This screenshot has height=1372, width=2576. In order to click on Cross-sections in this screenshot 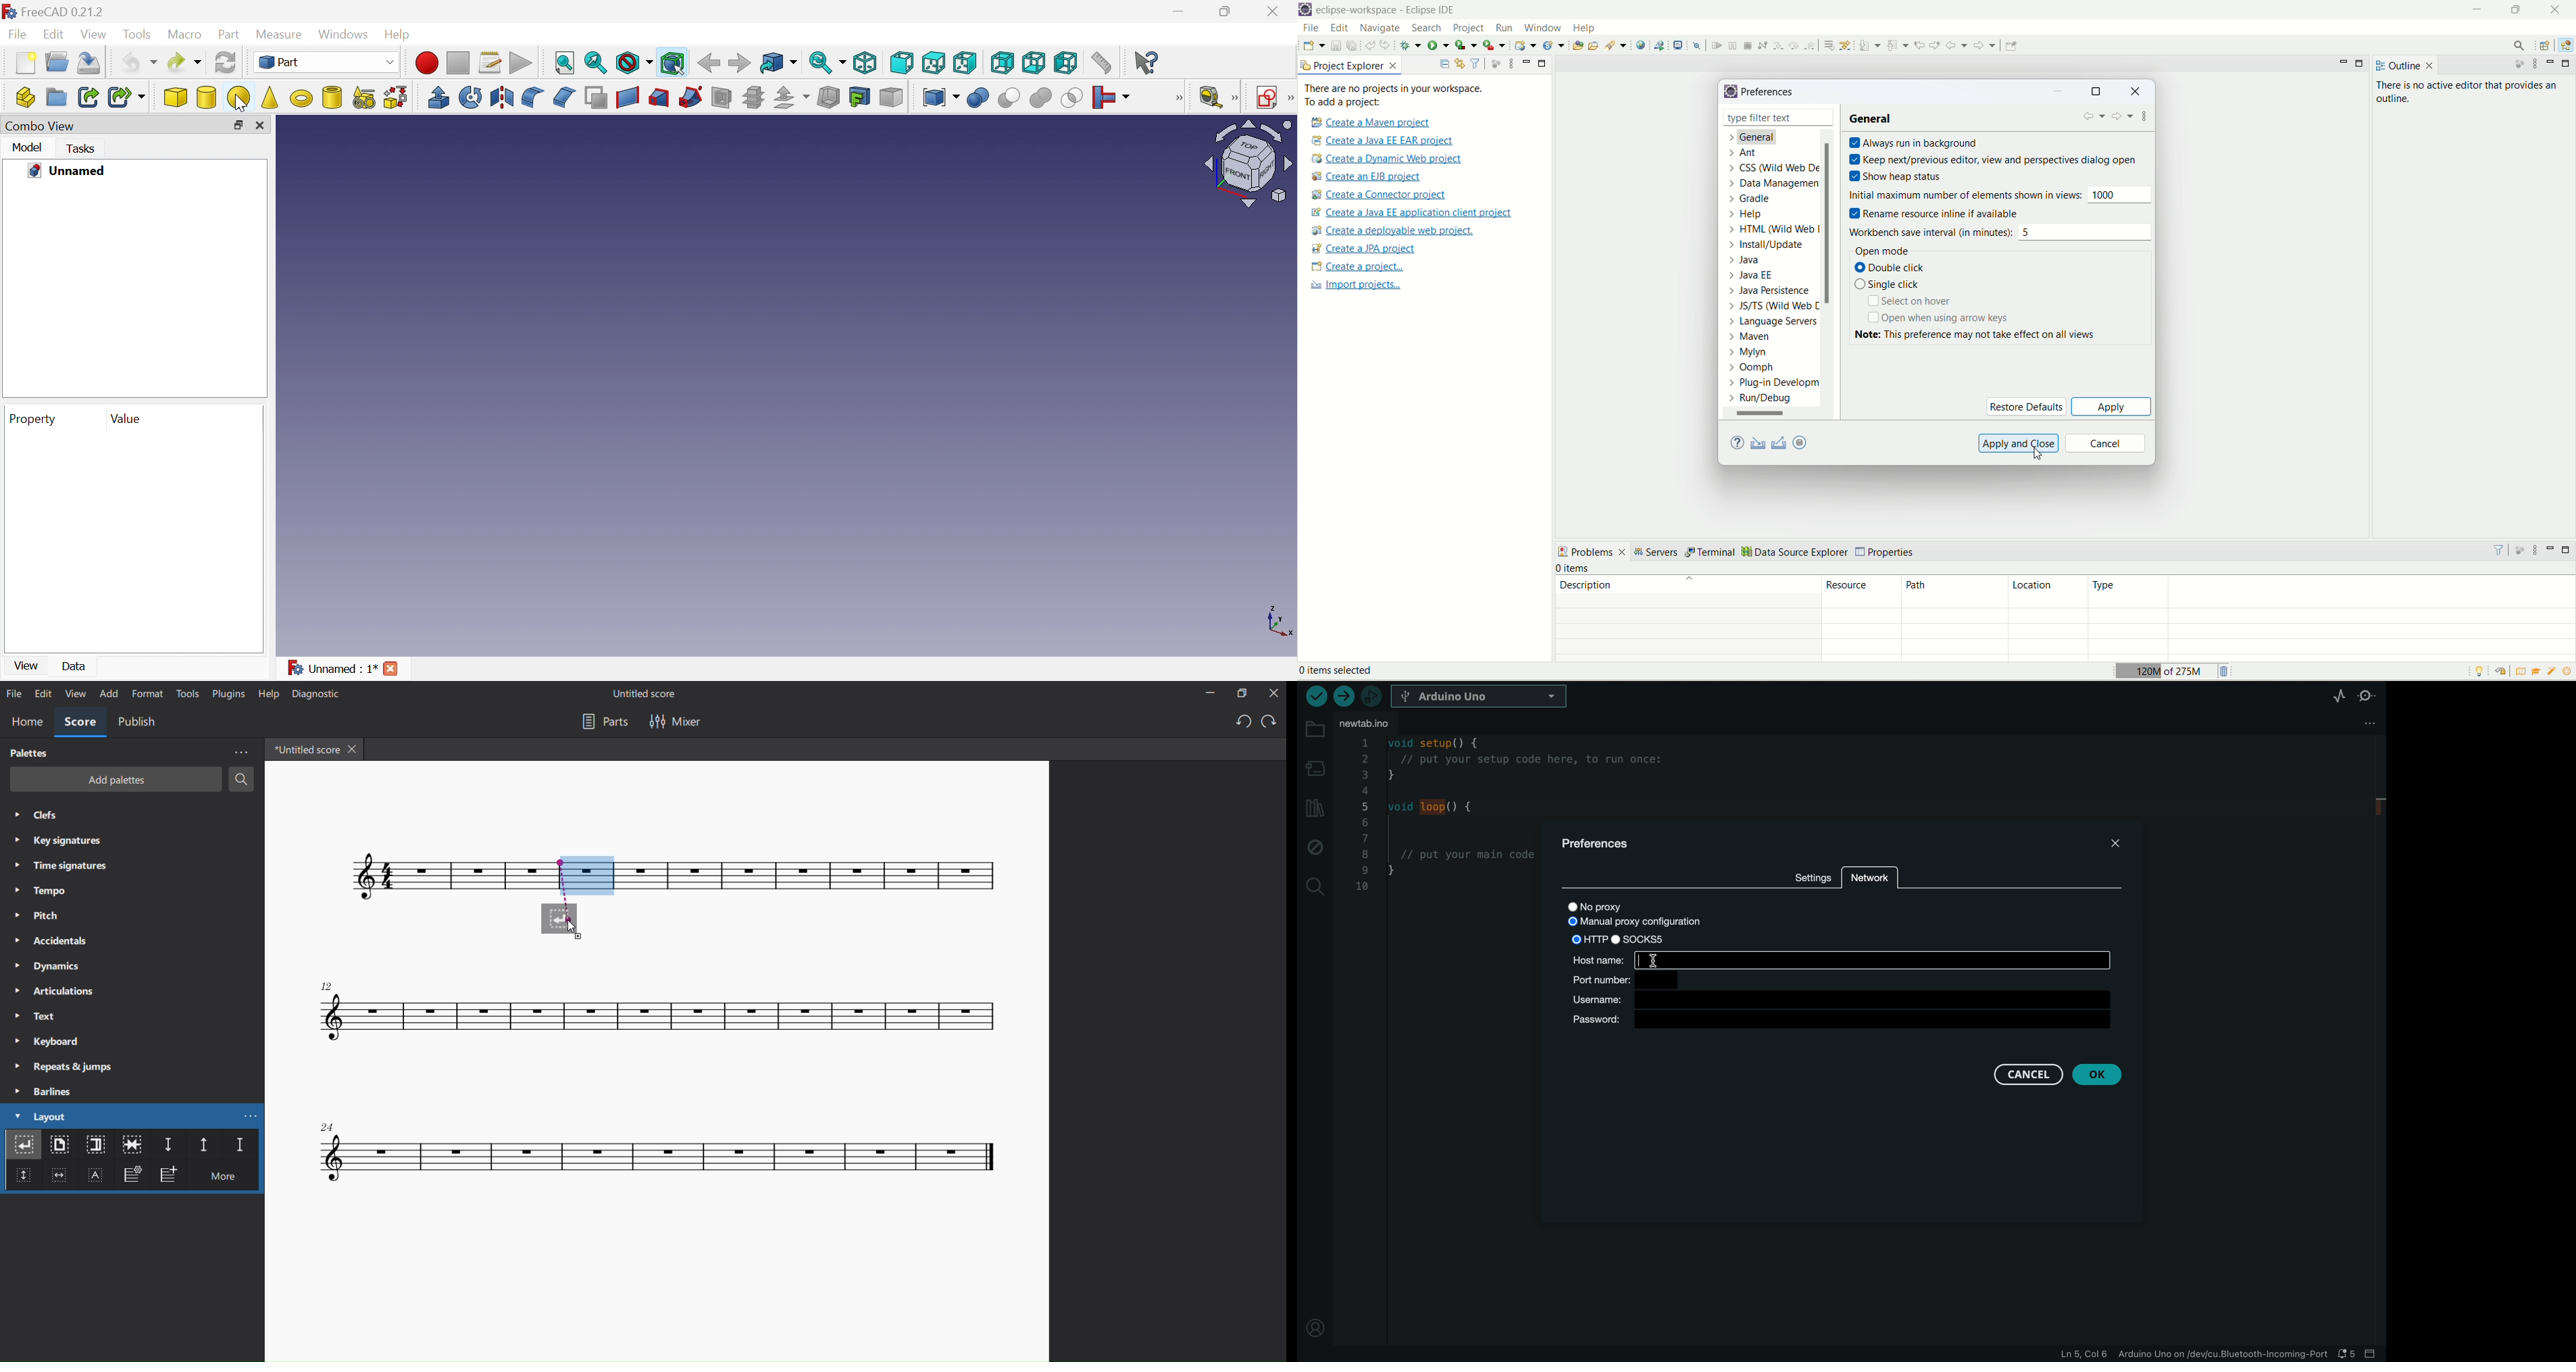, I will do `click(753, 97)`.